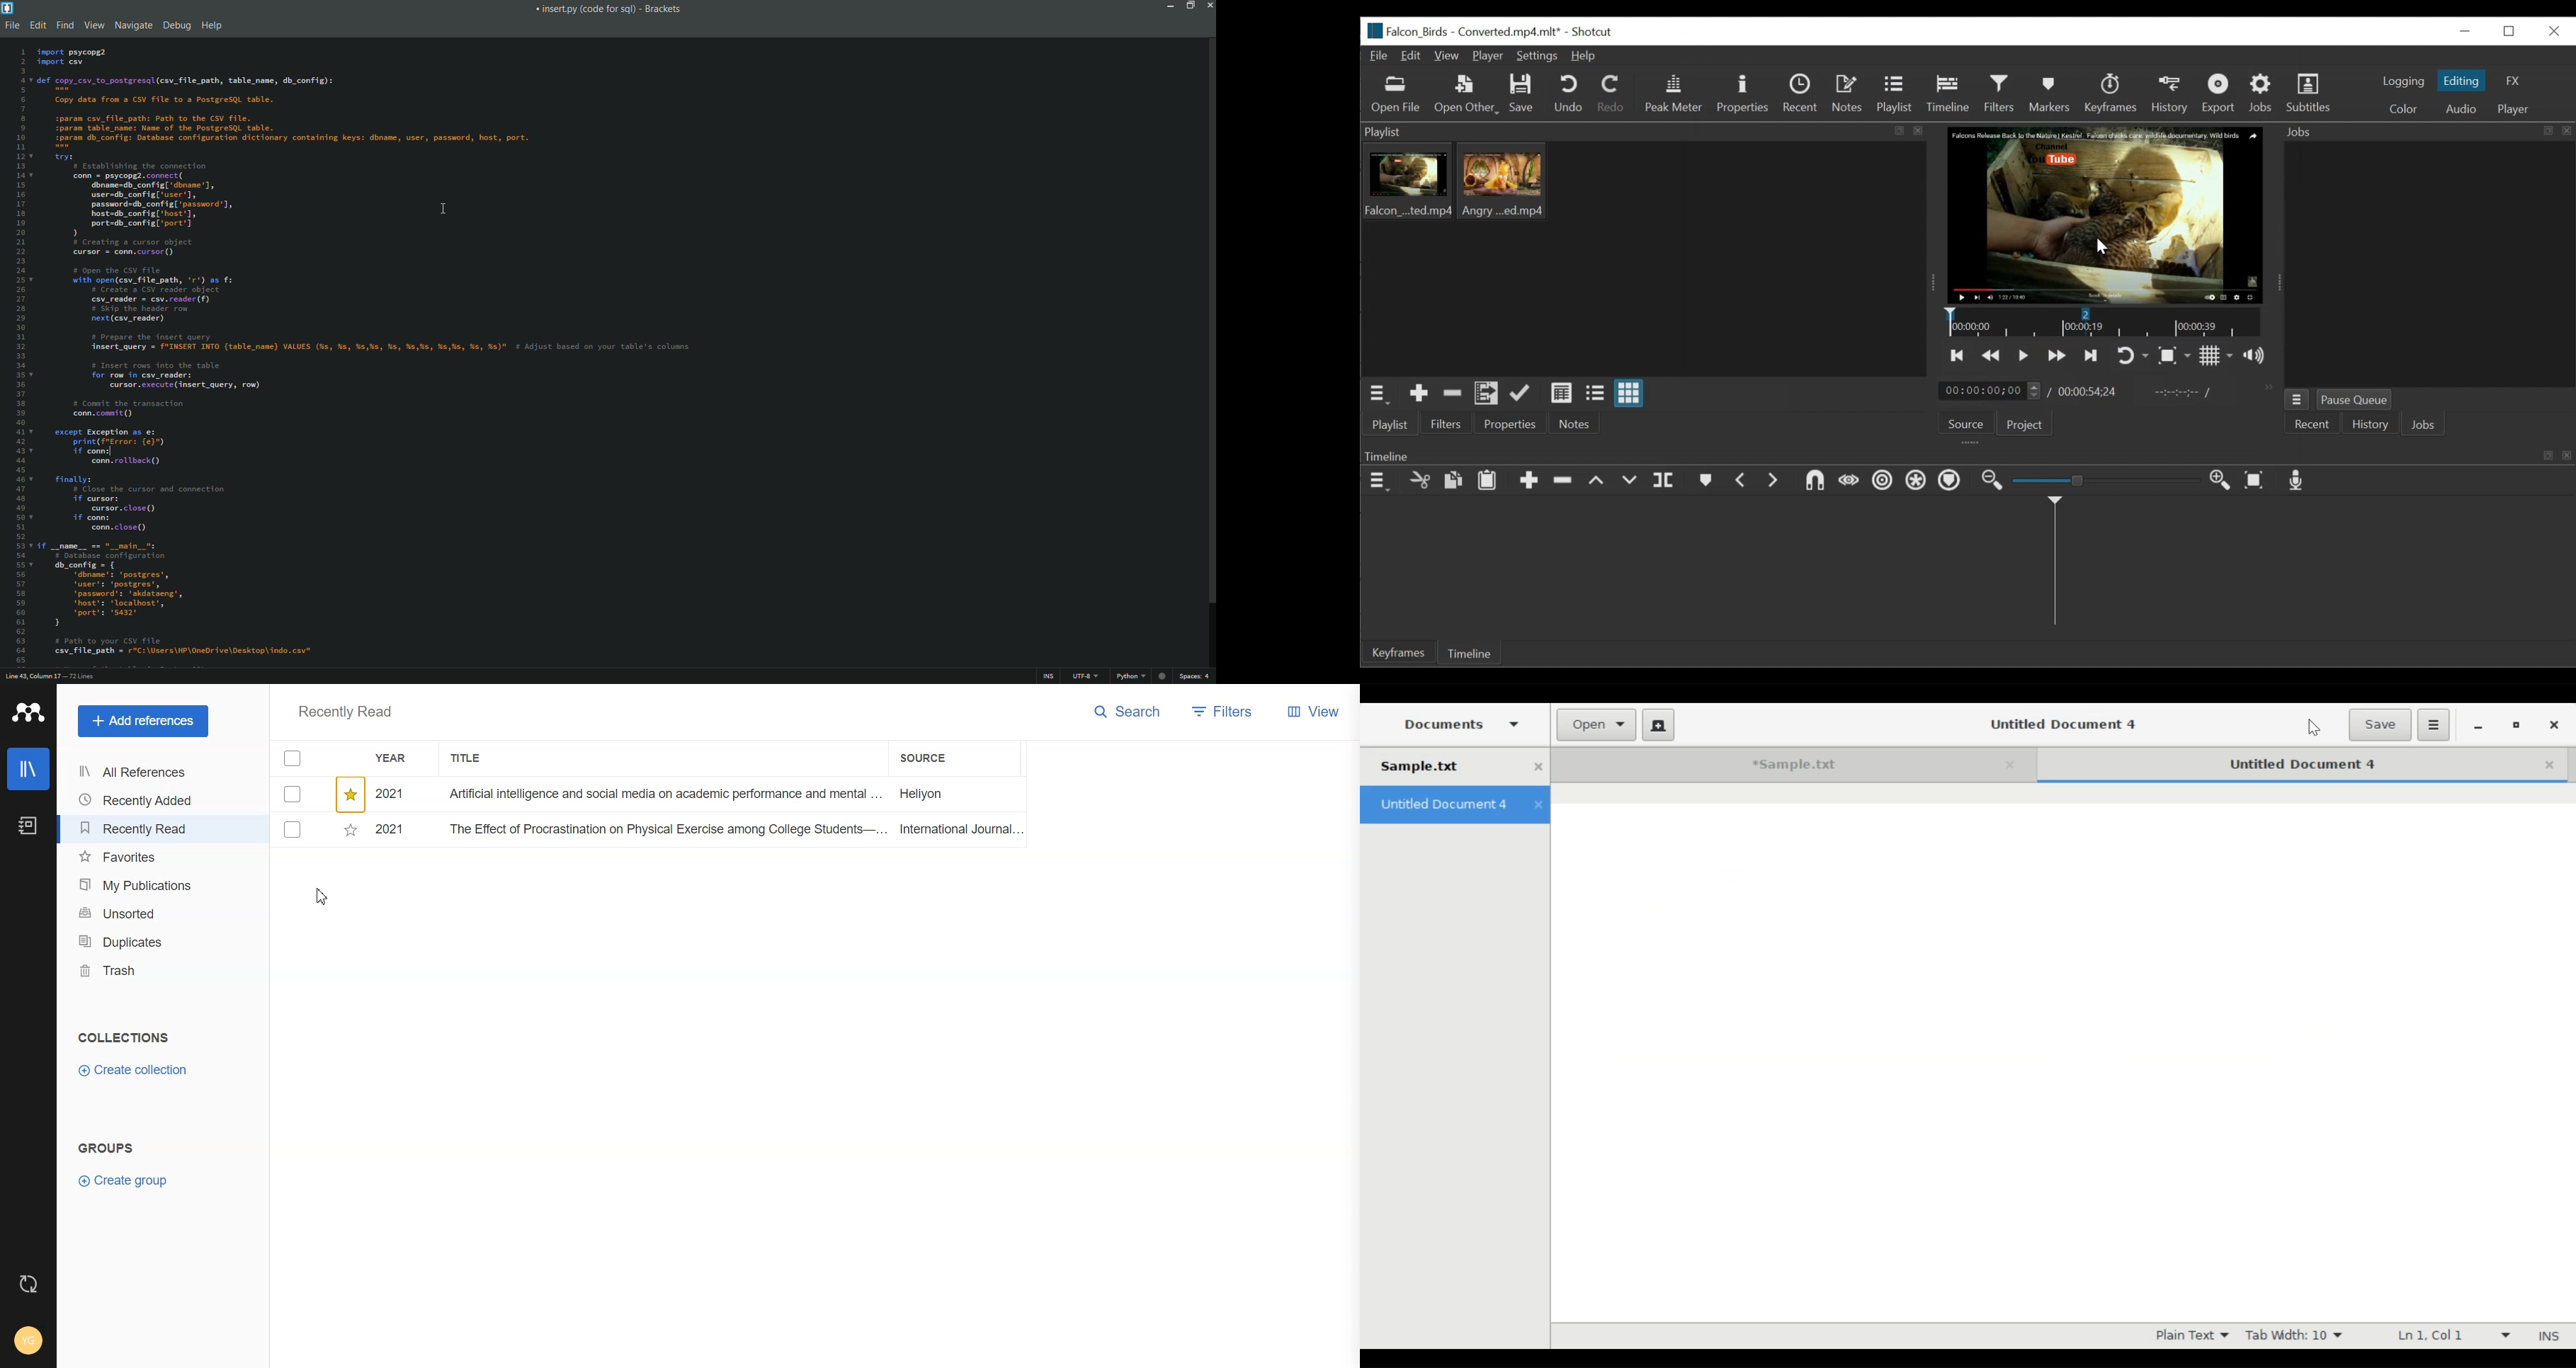  I want to click on Current Duration, so click(1990, 391).